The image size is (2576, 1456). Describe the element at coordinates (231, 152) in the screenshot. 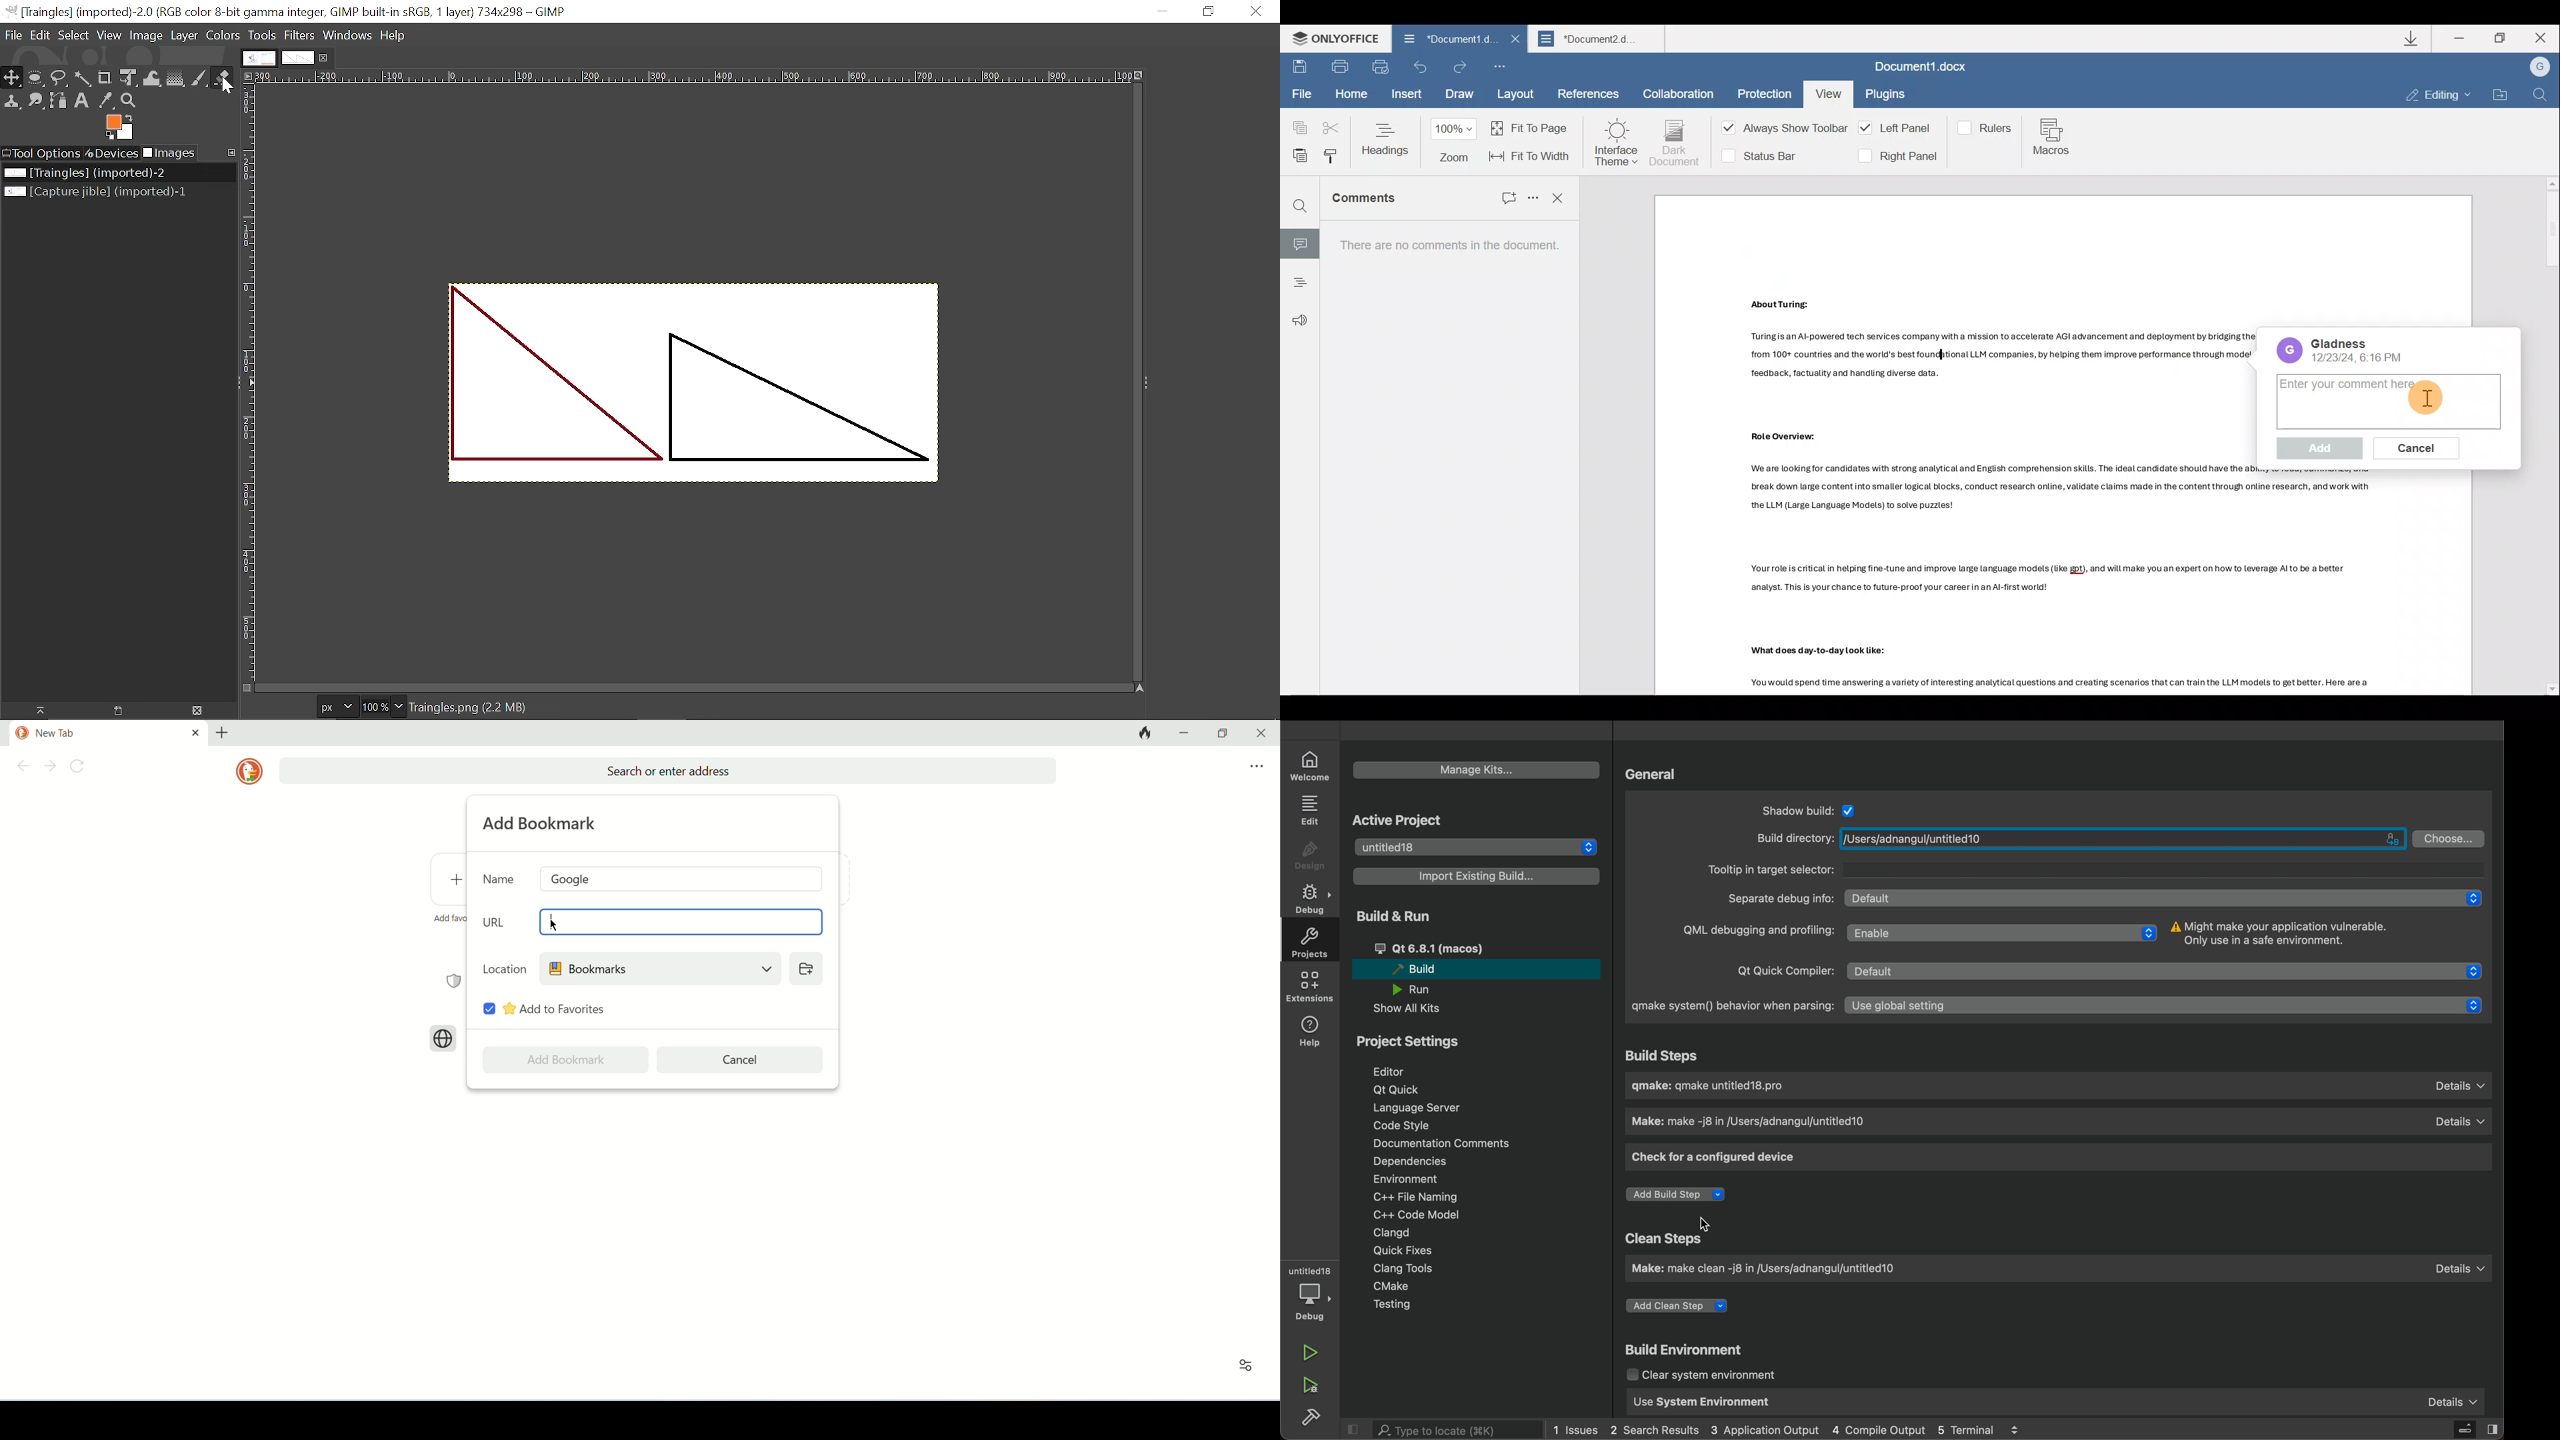

I see `Configure this tab` at that location.